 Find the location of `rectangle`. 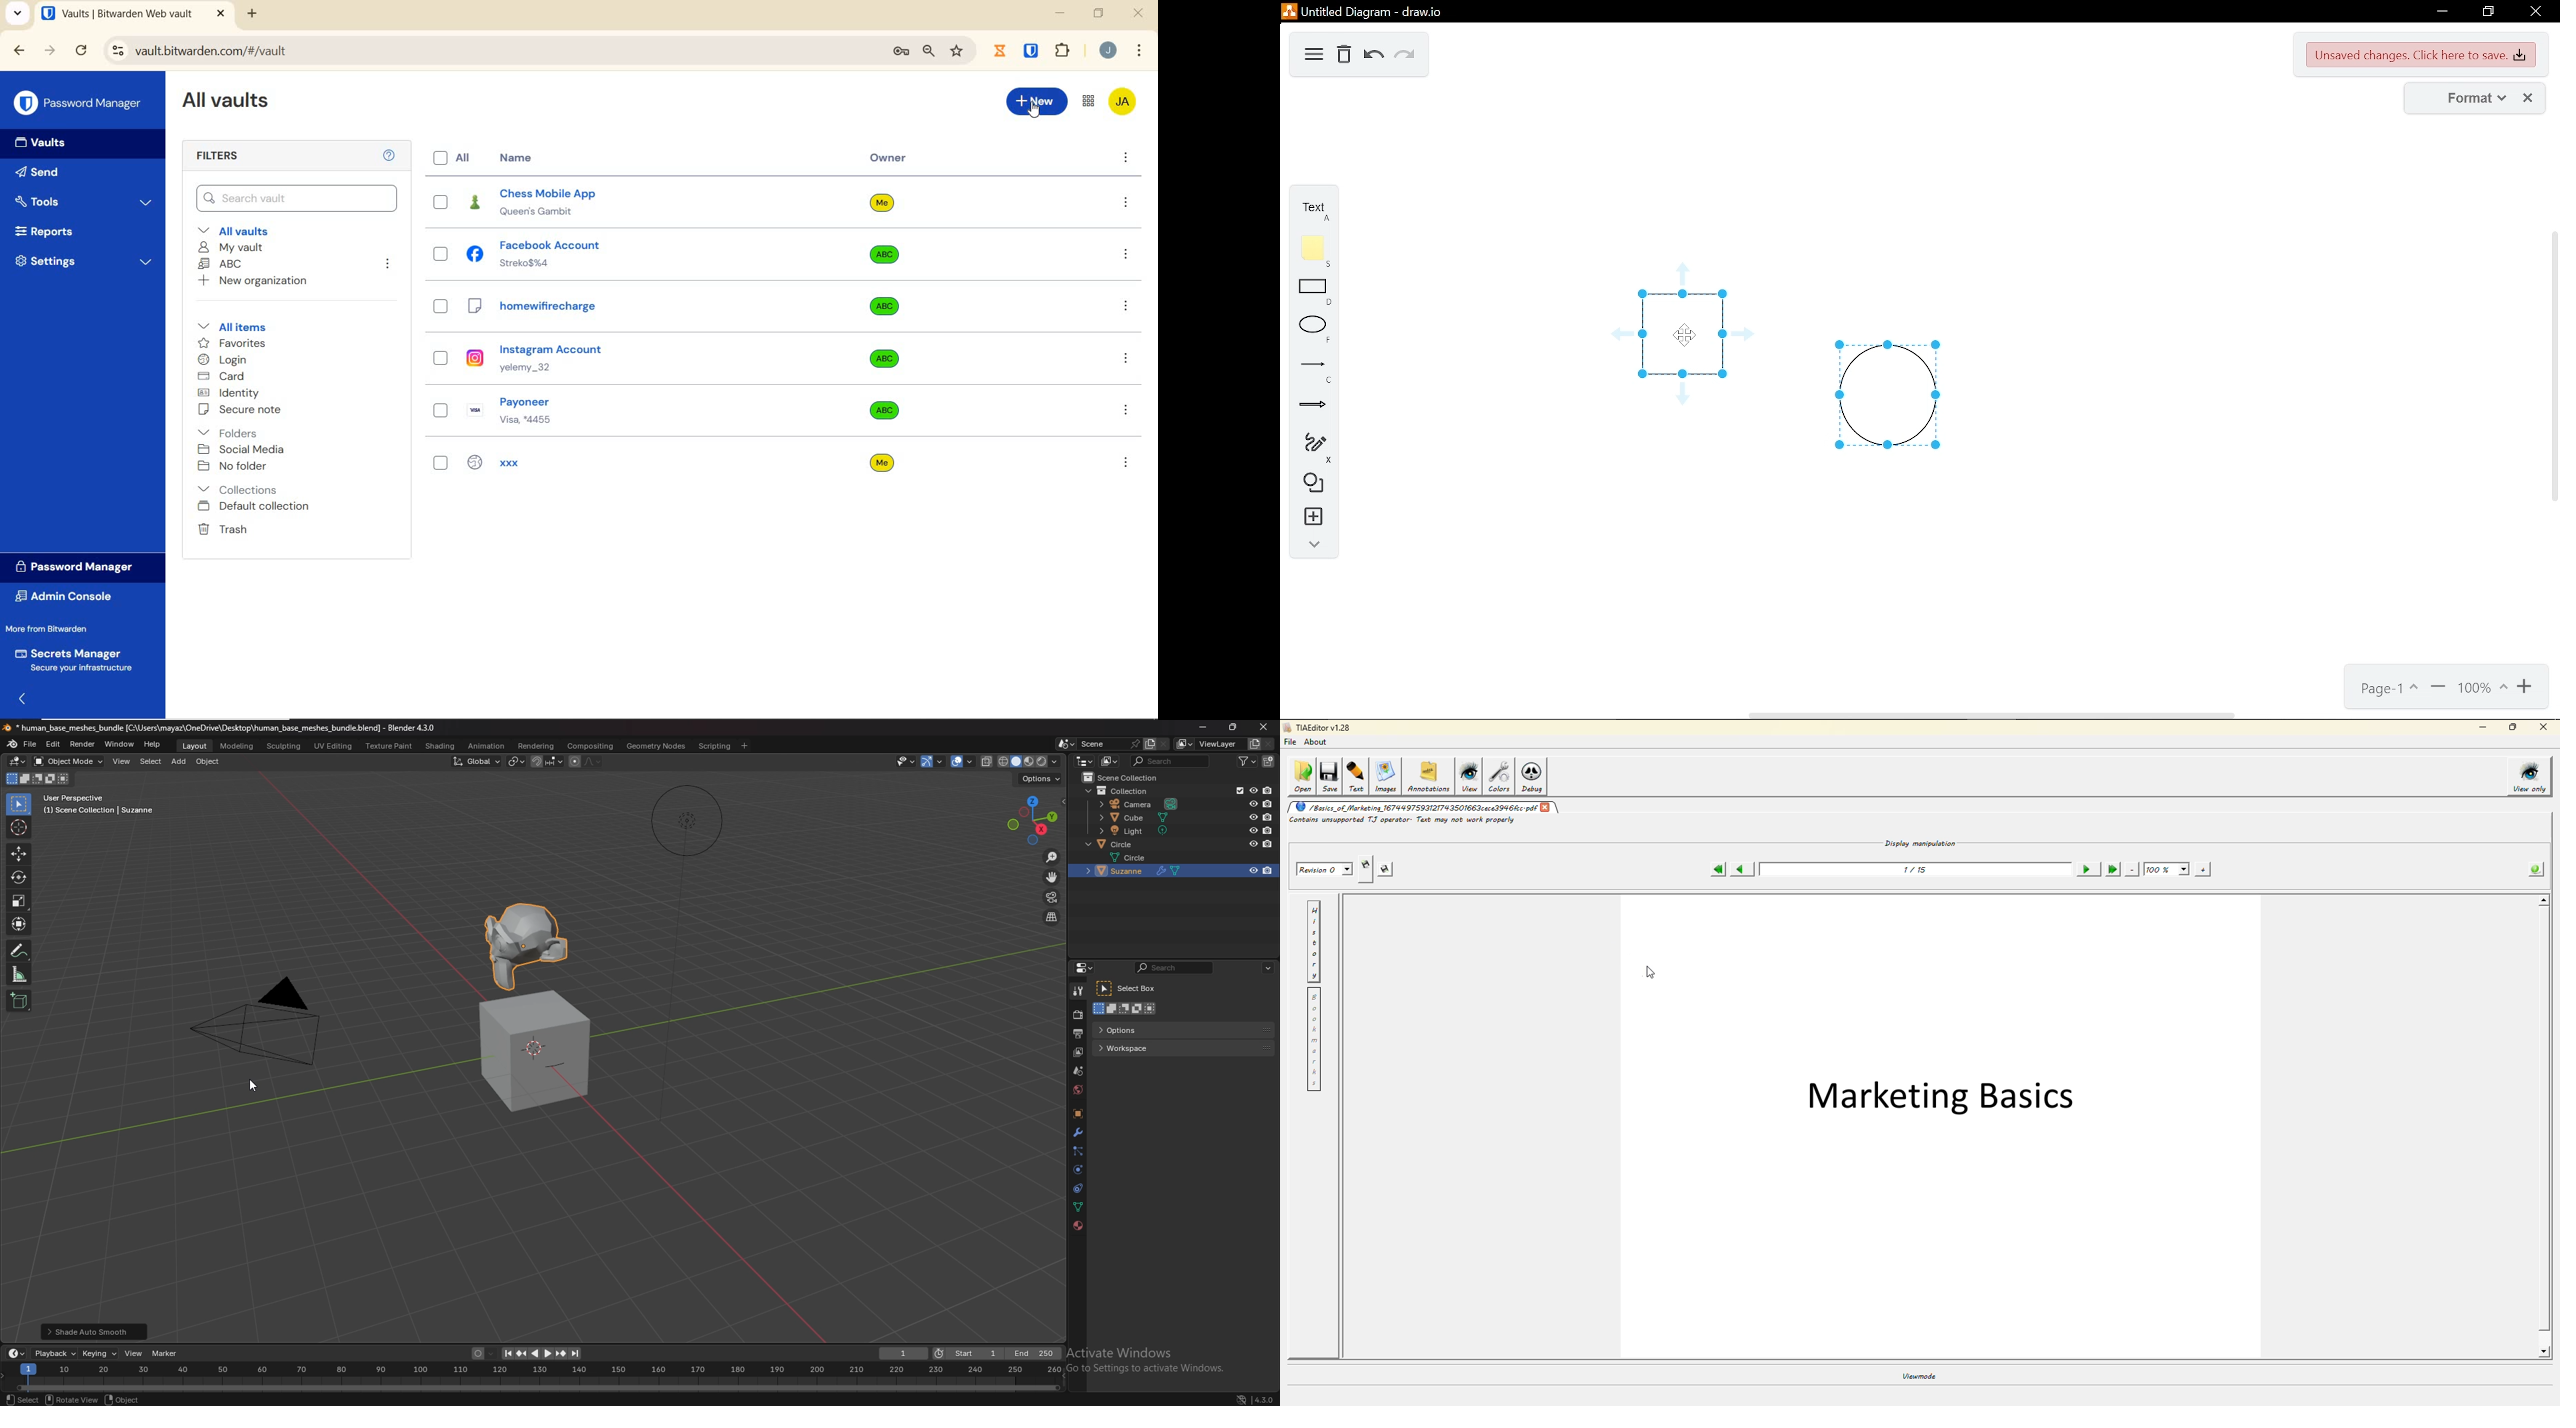

rectangle is located at coordinates (1313, 293).